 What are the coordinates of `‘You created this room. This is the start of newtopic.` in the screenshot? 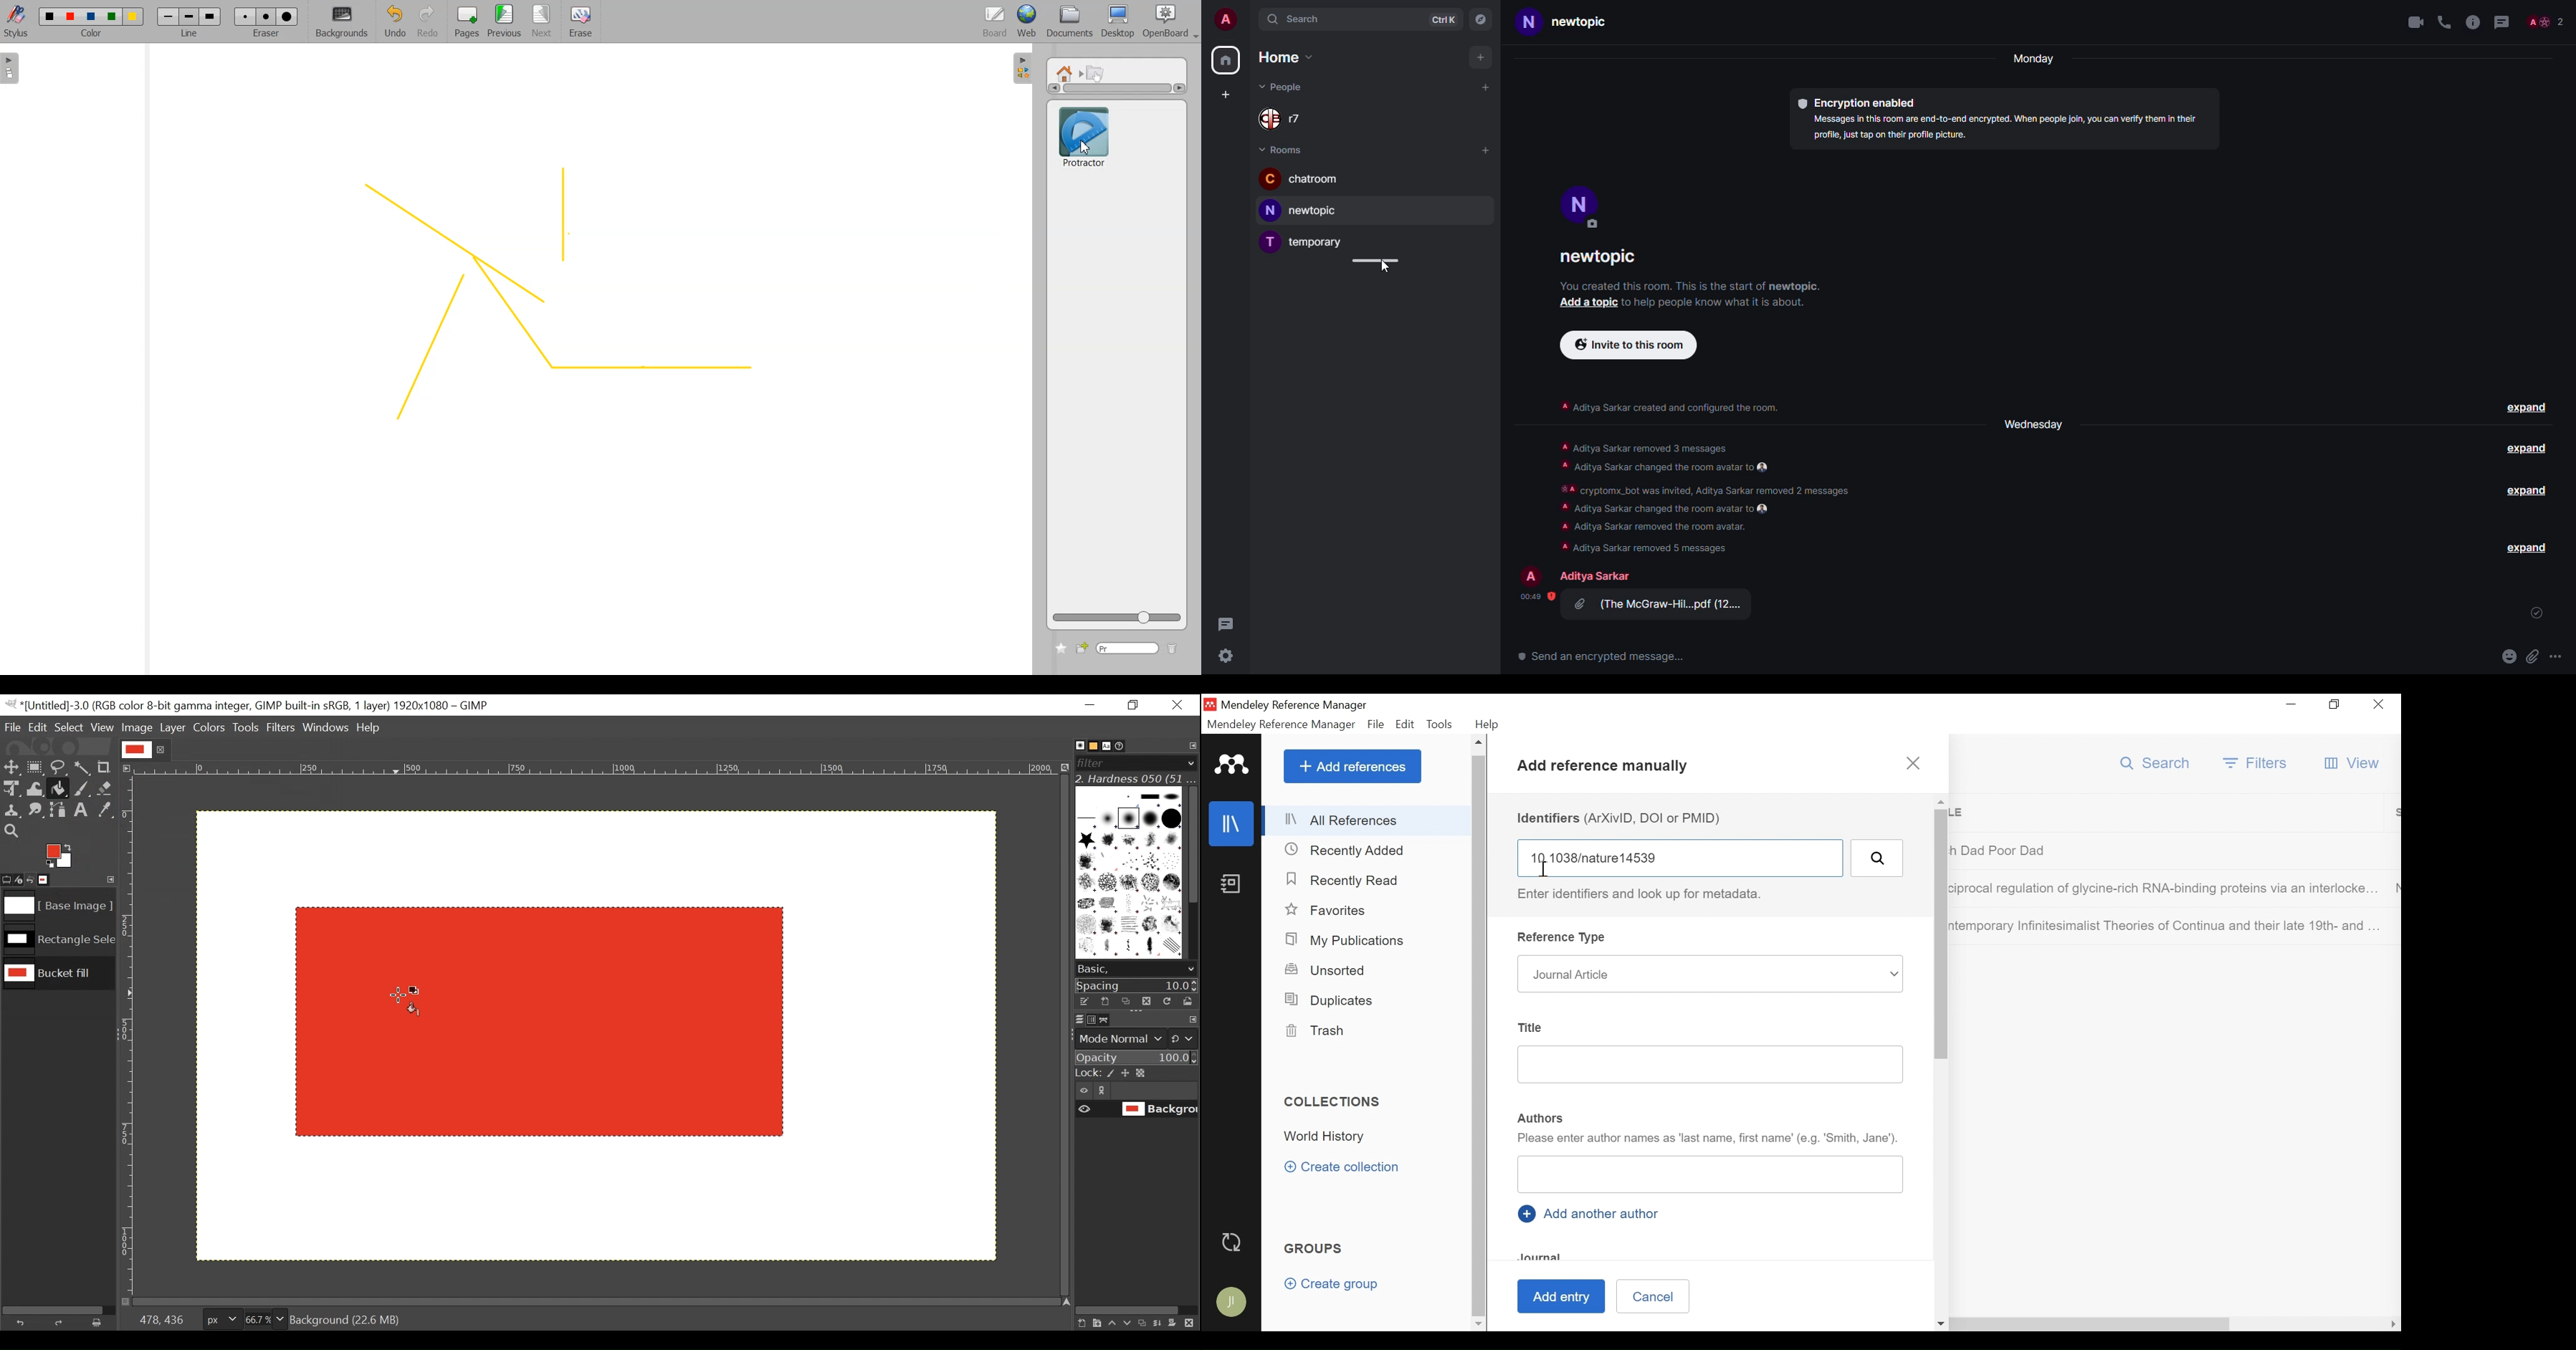 It's located at (1702, 286).